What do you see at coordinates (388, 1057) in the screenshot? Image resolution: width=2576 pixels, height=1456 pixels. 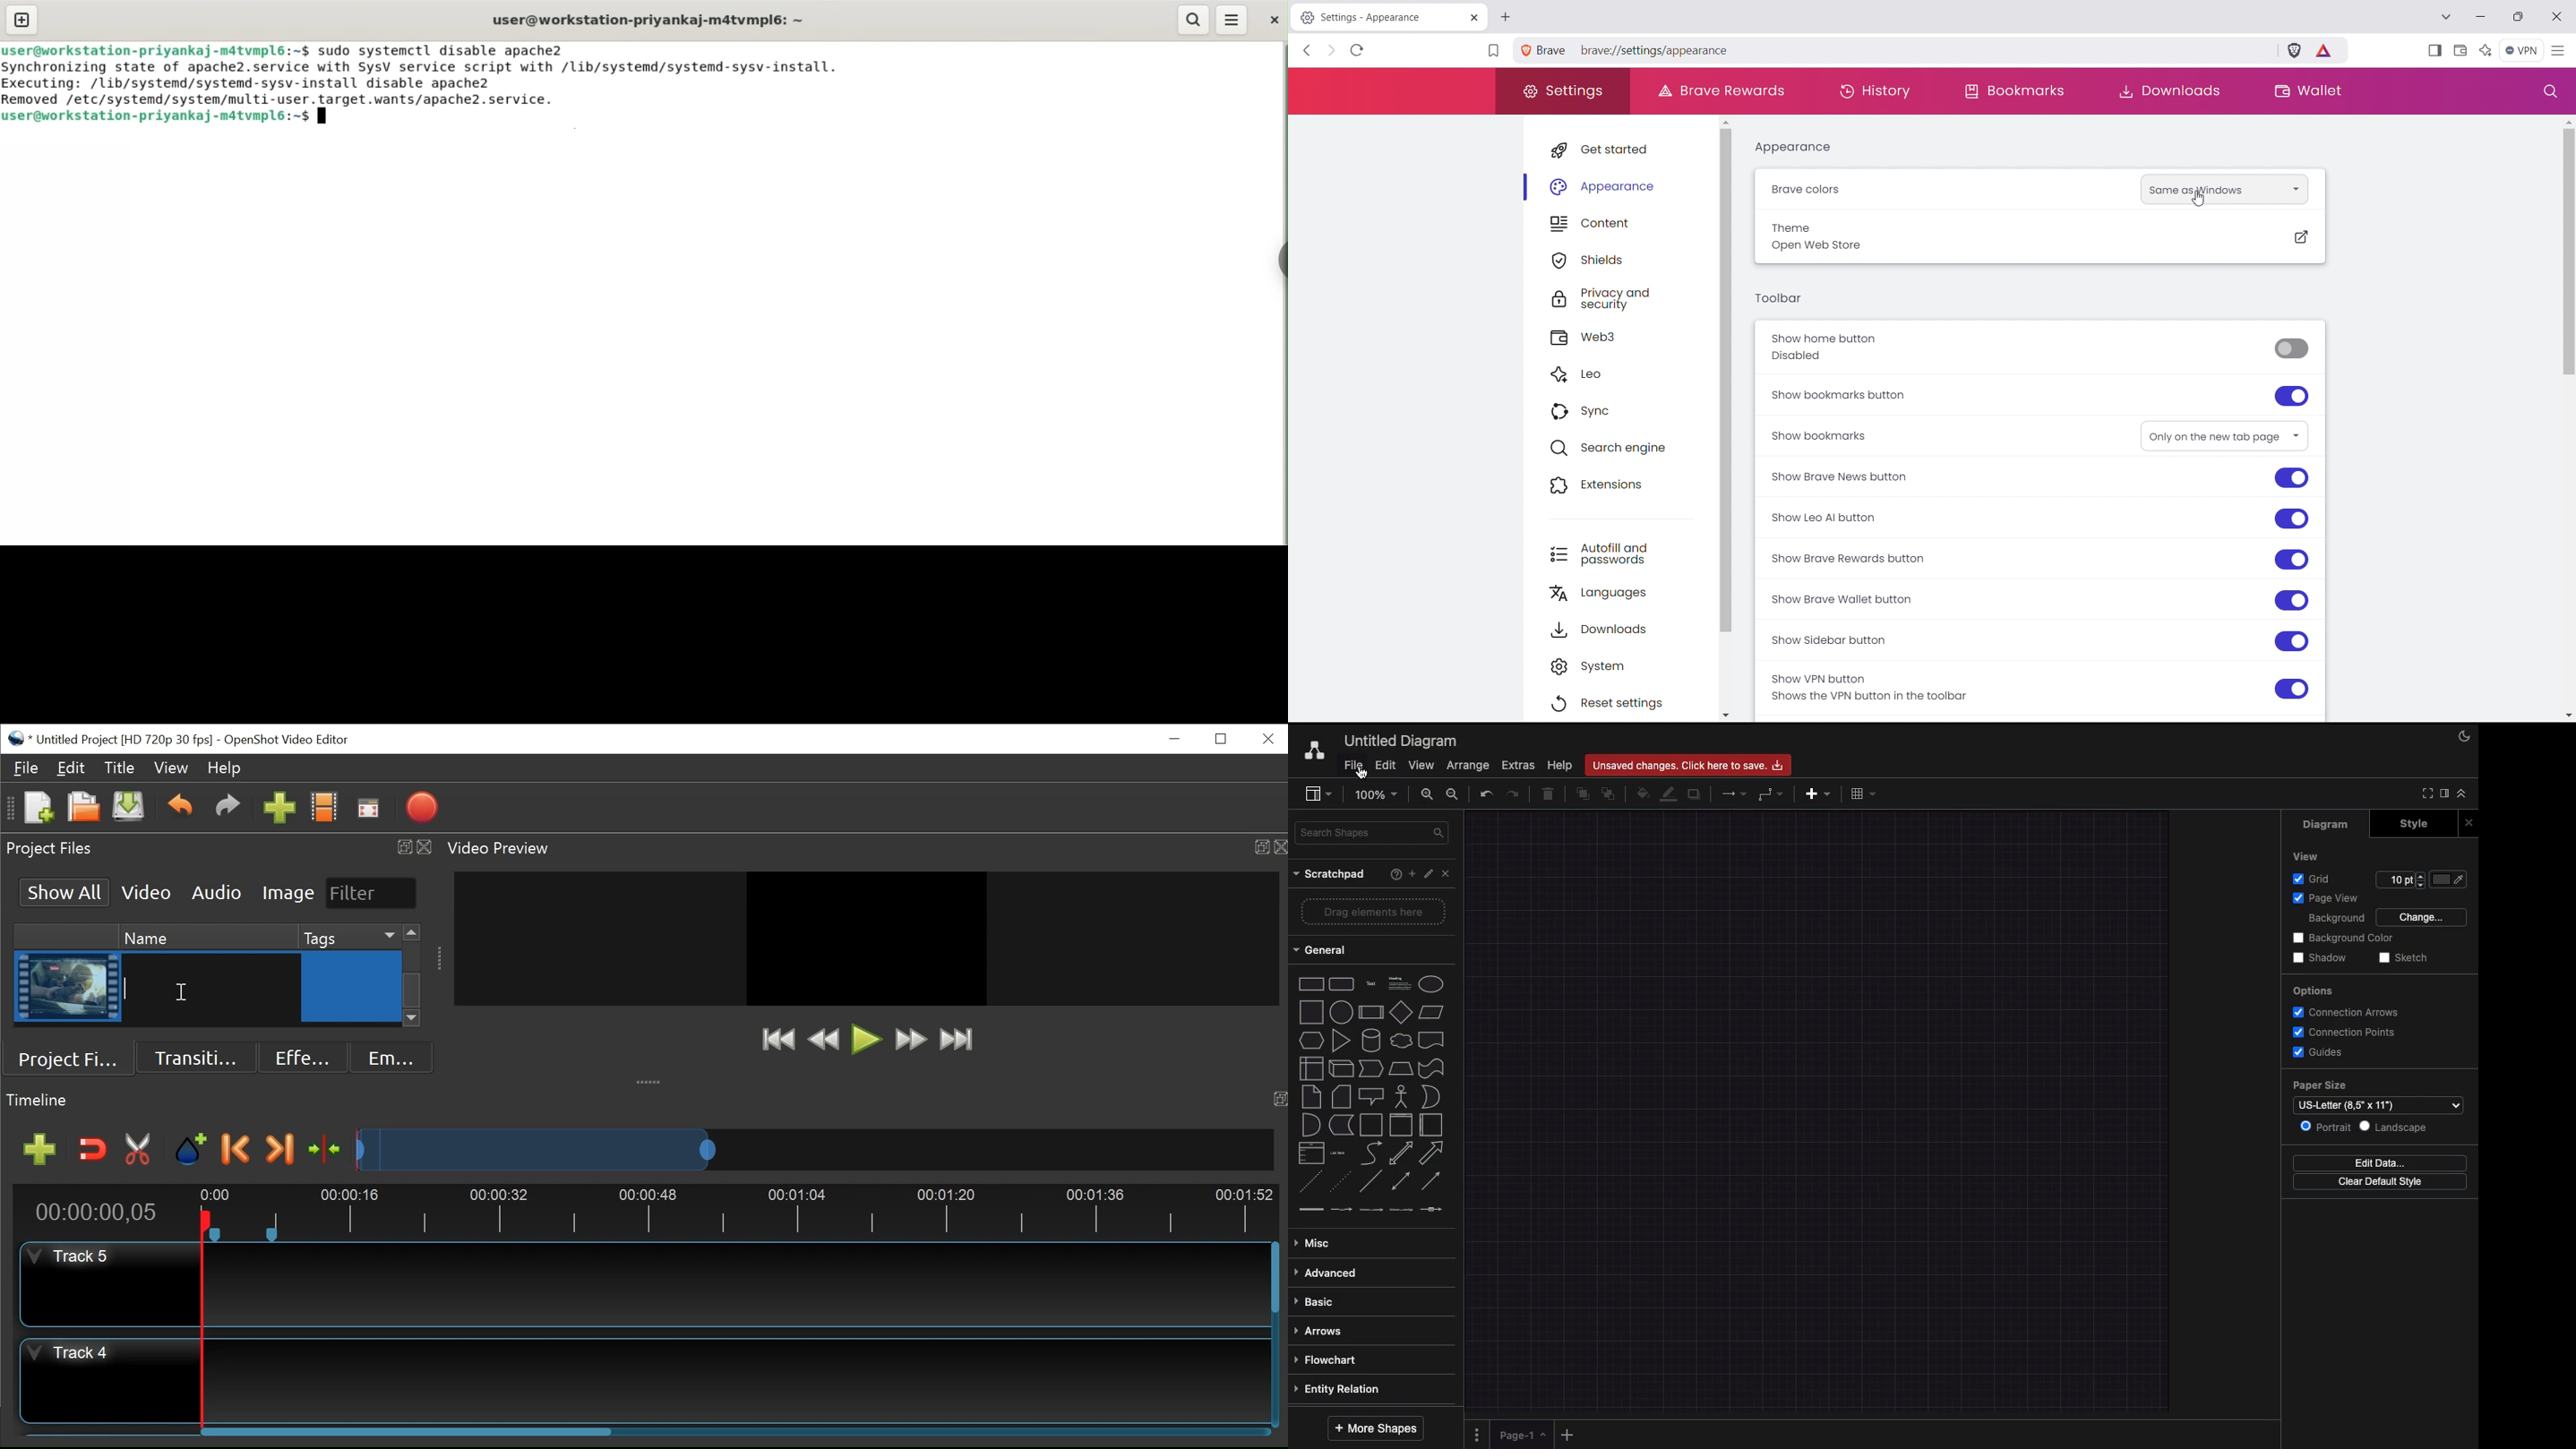 I see `Emoji` at bounding box center [388, 1057].